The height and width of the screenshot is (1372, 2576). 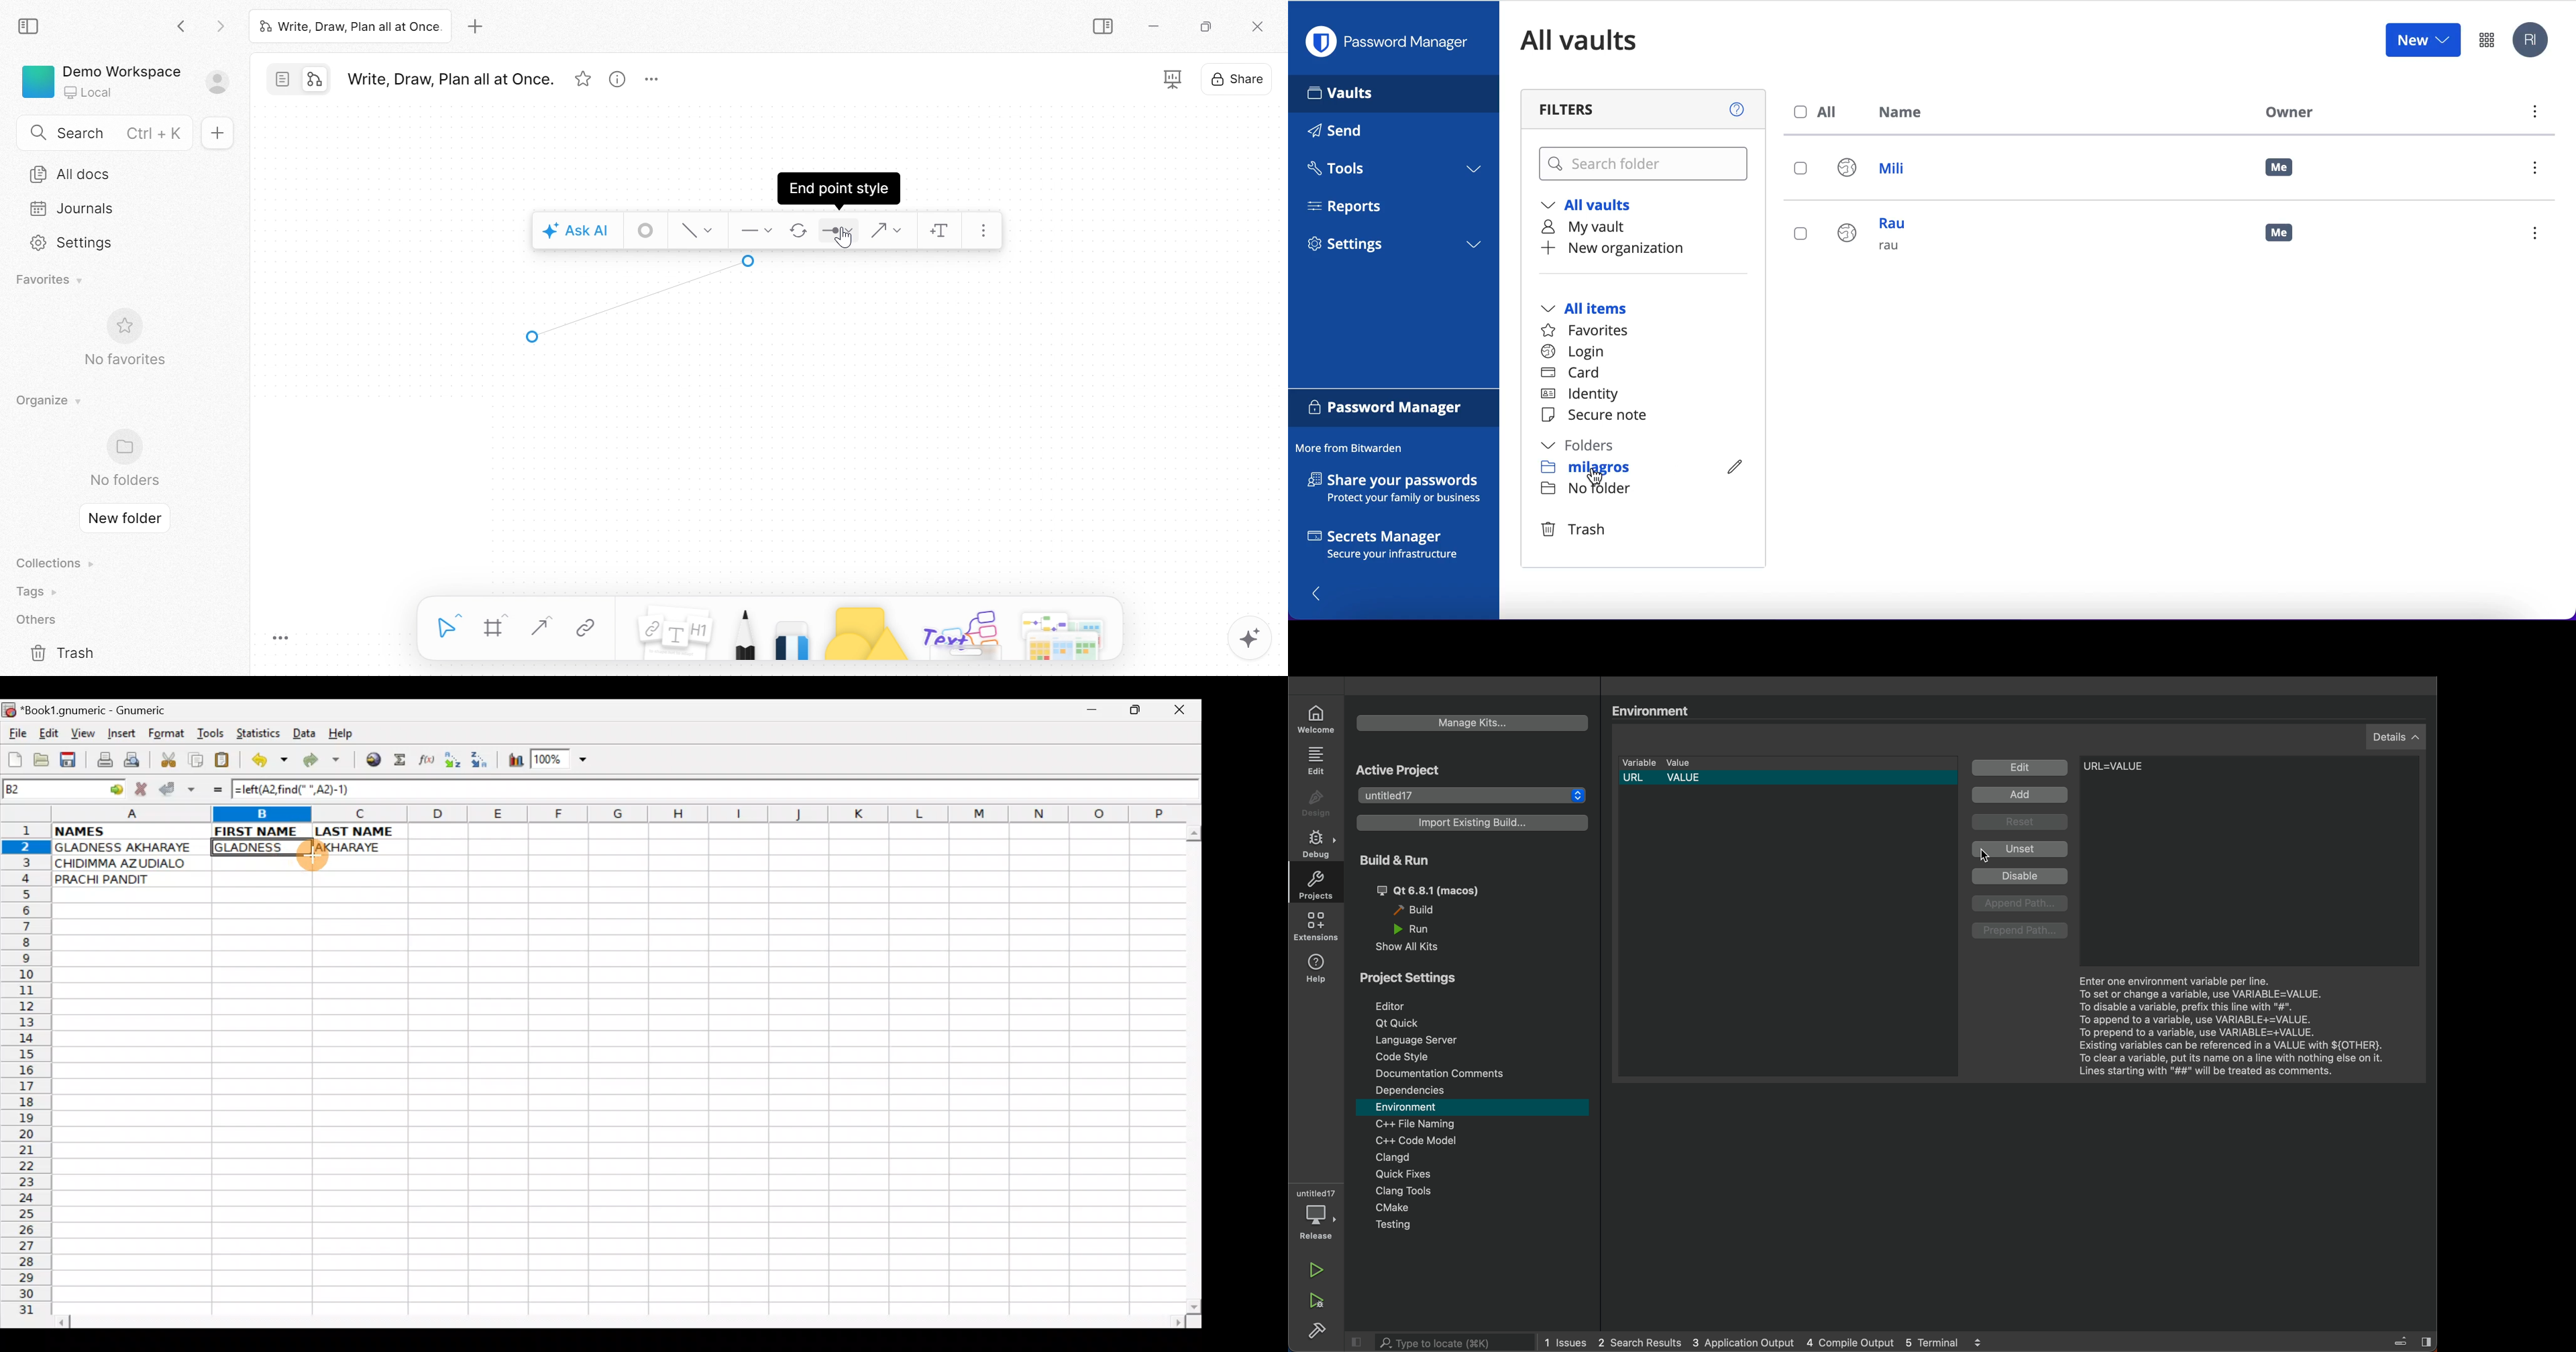 What do you see at coordinates (1389, 1006) in the screenshot?
I see `editor` at bounding box center [1389, 1006].